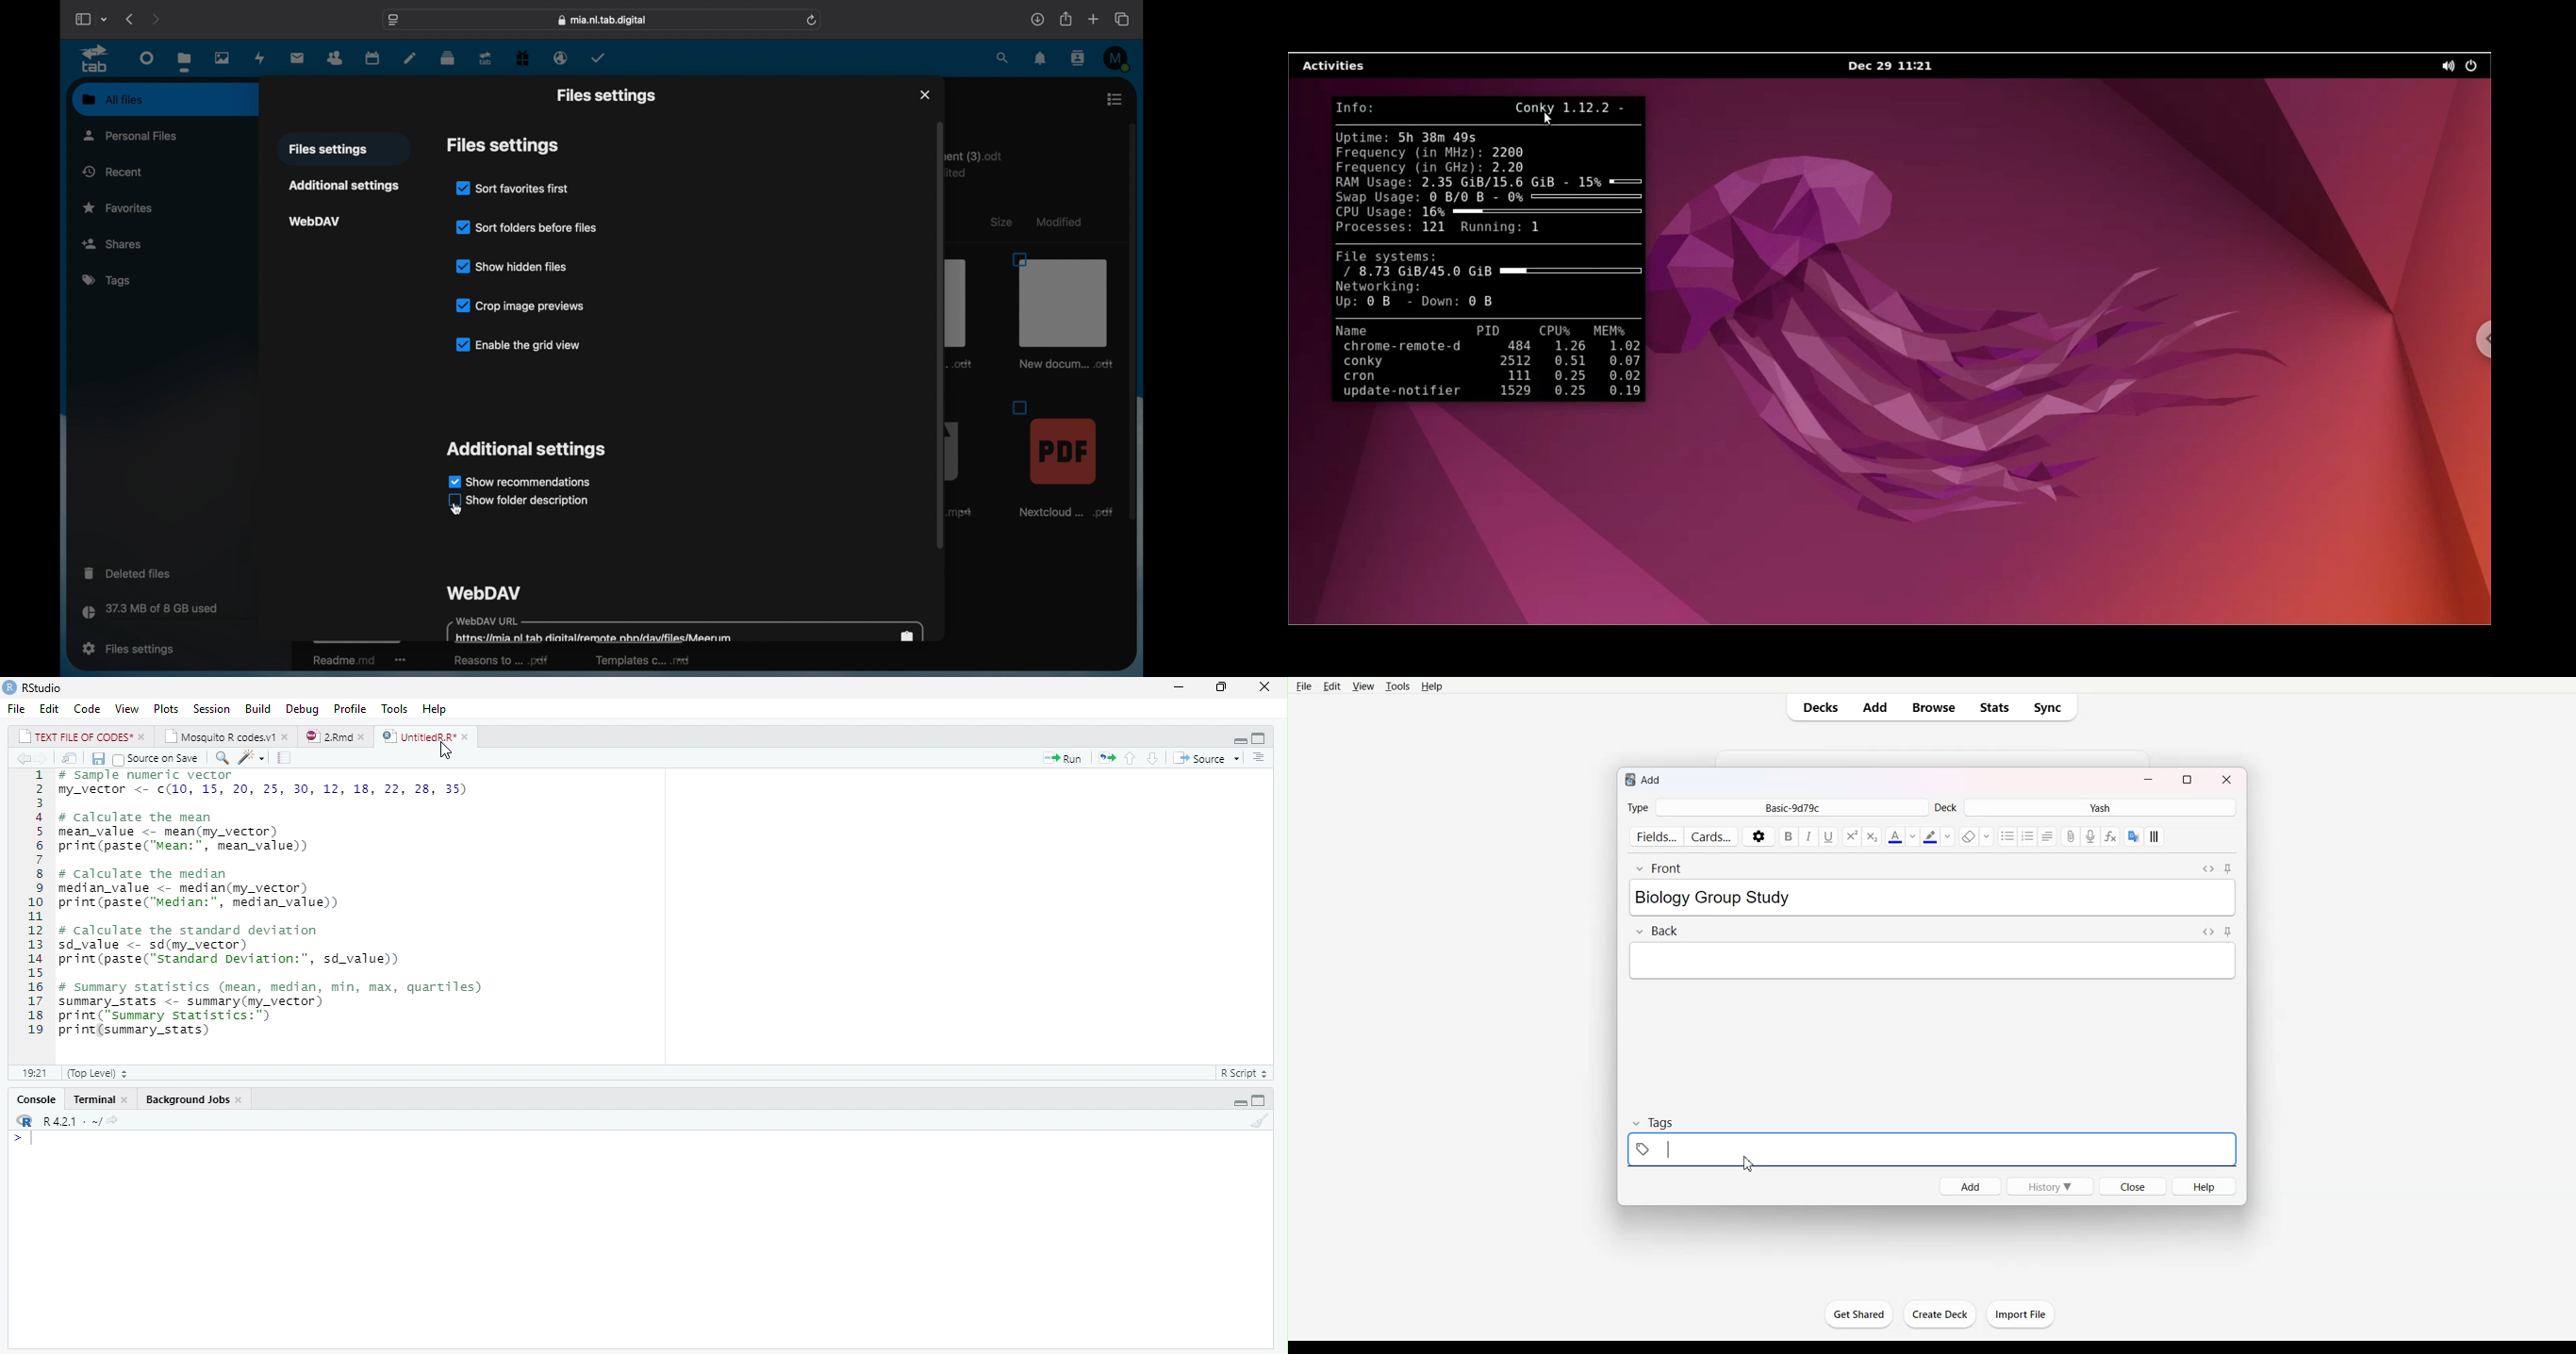  What do you see at coordinates (147, 57) in the screenshot?
I see `dashboard` at bounding box center [147, 57].